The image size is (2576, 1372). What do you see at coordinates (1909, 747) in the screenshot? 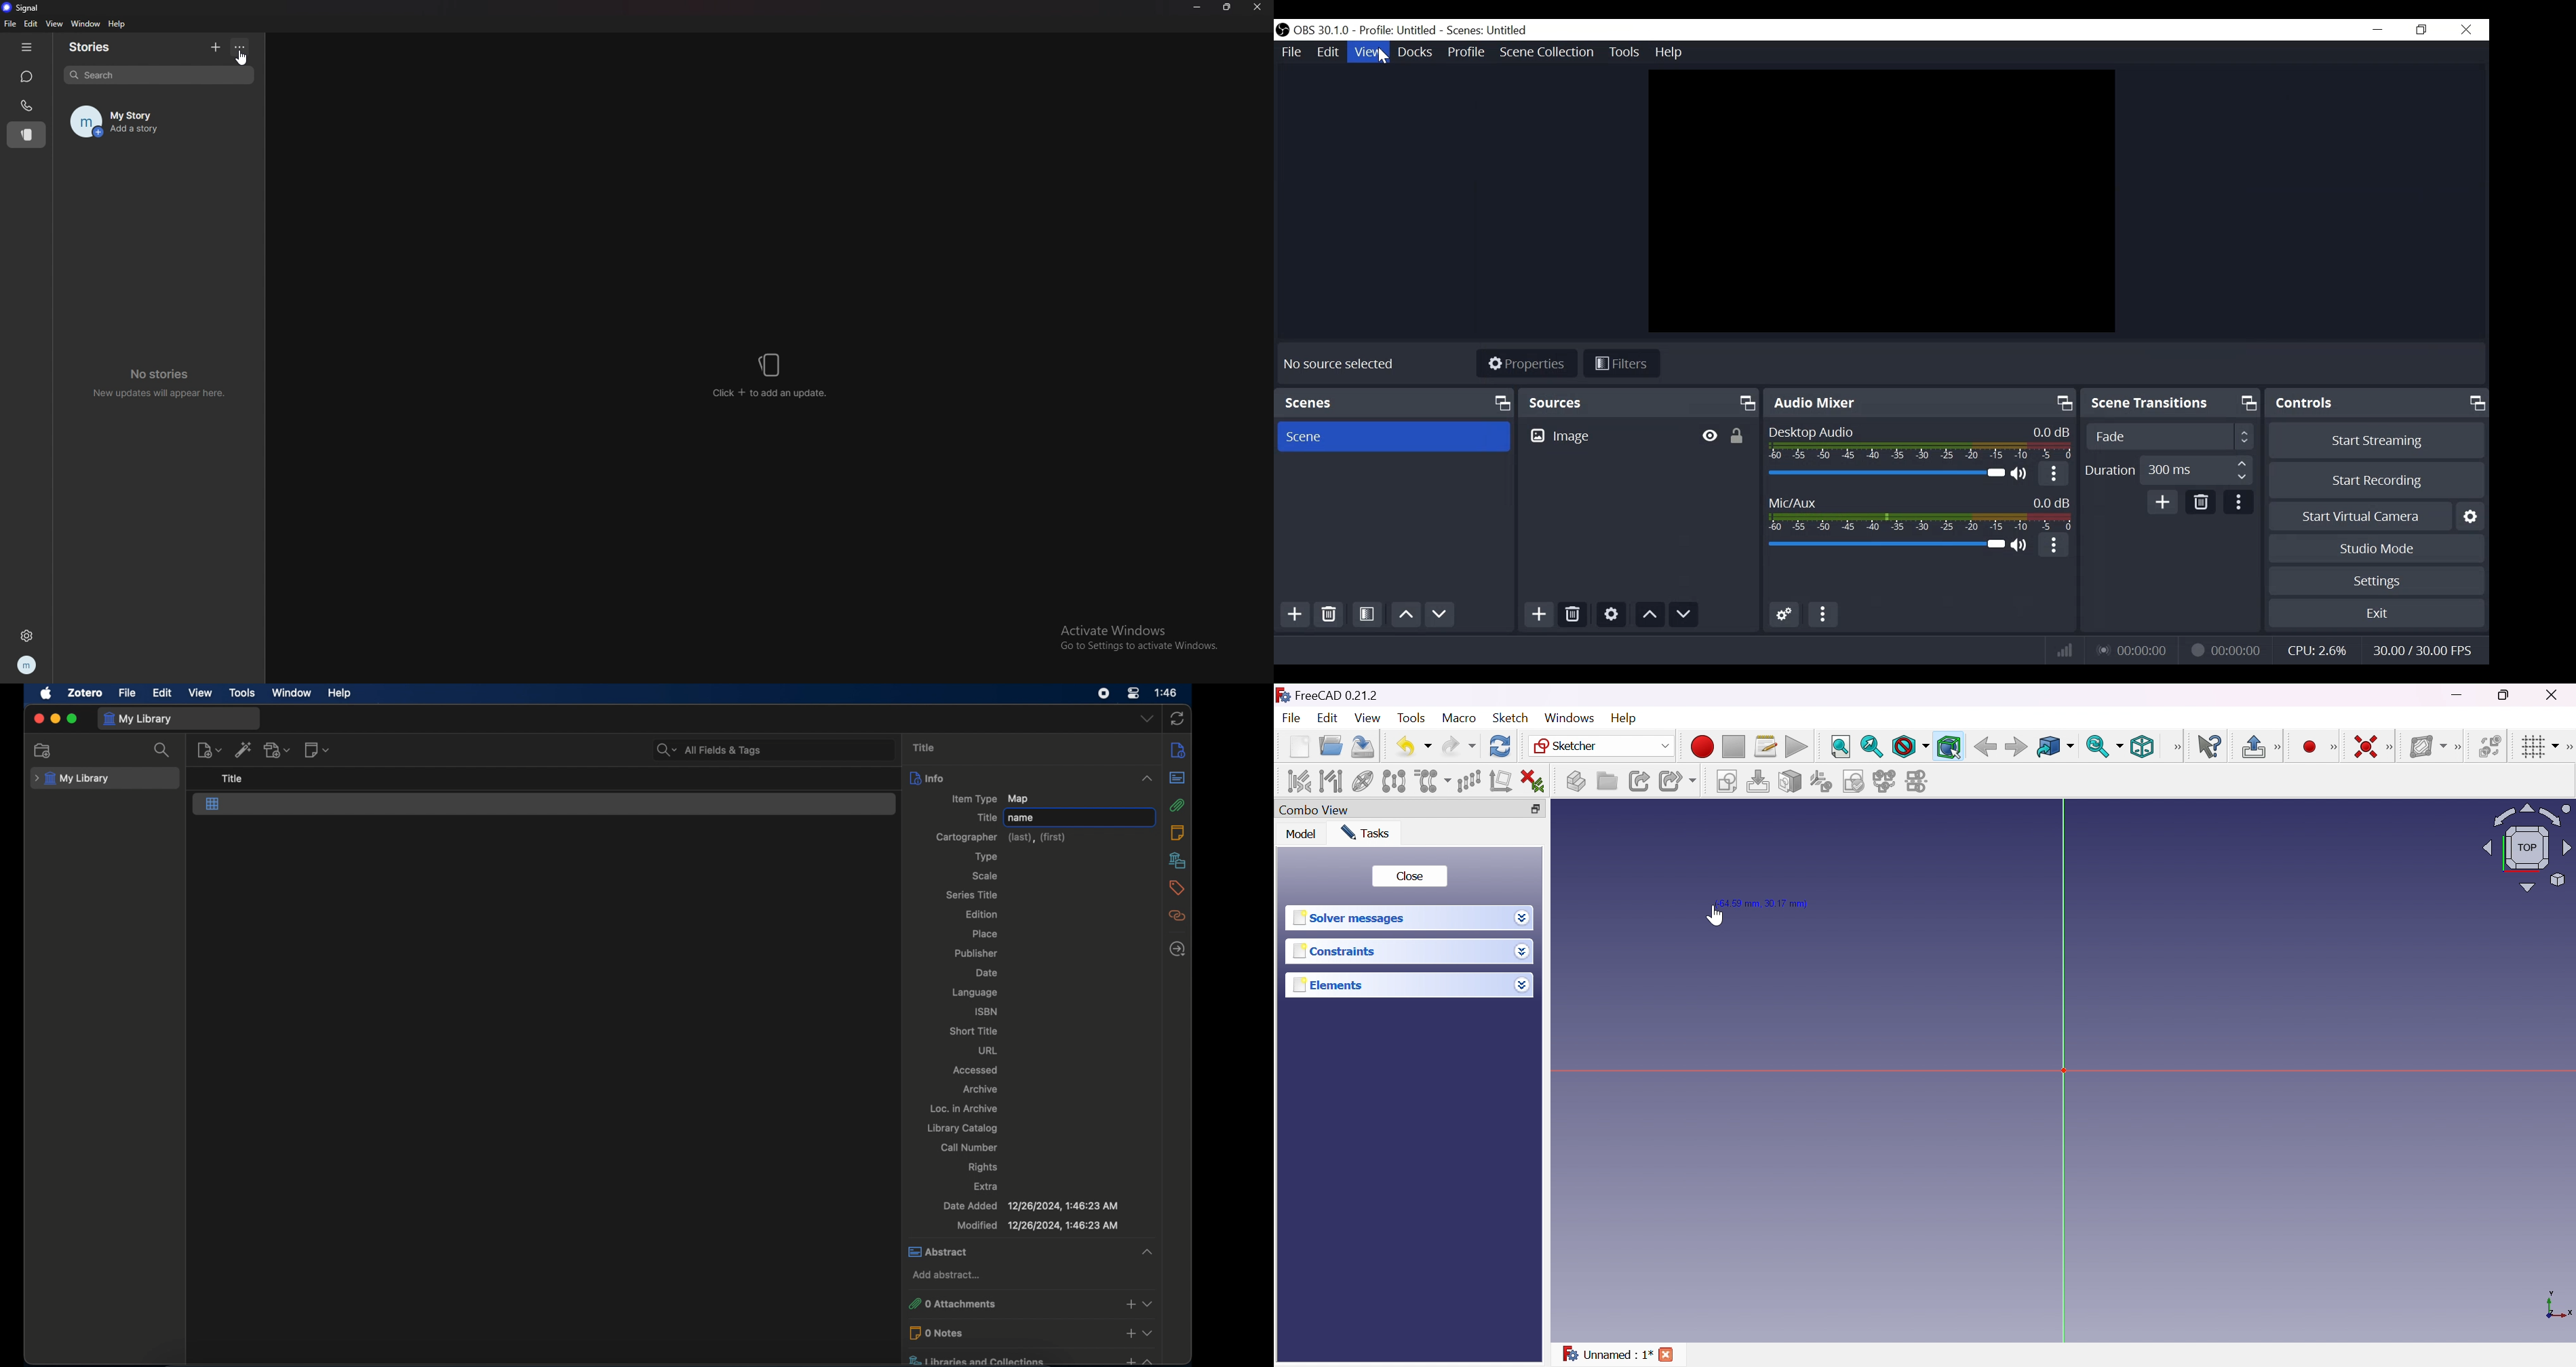
I see `Draw style` at bounding box center [1909, 747].